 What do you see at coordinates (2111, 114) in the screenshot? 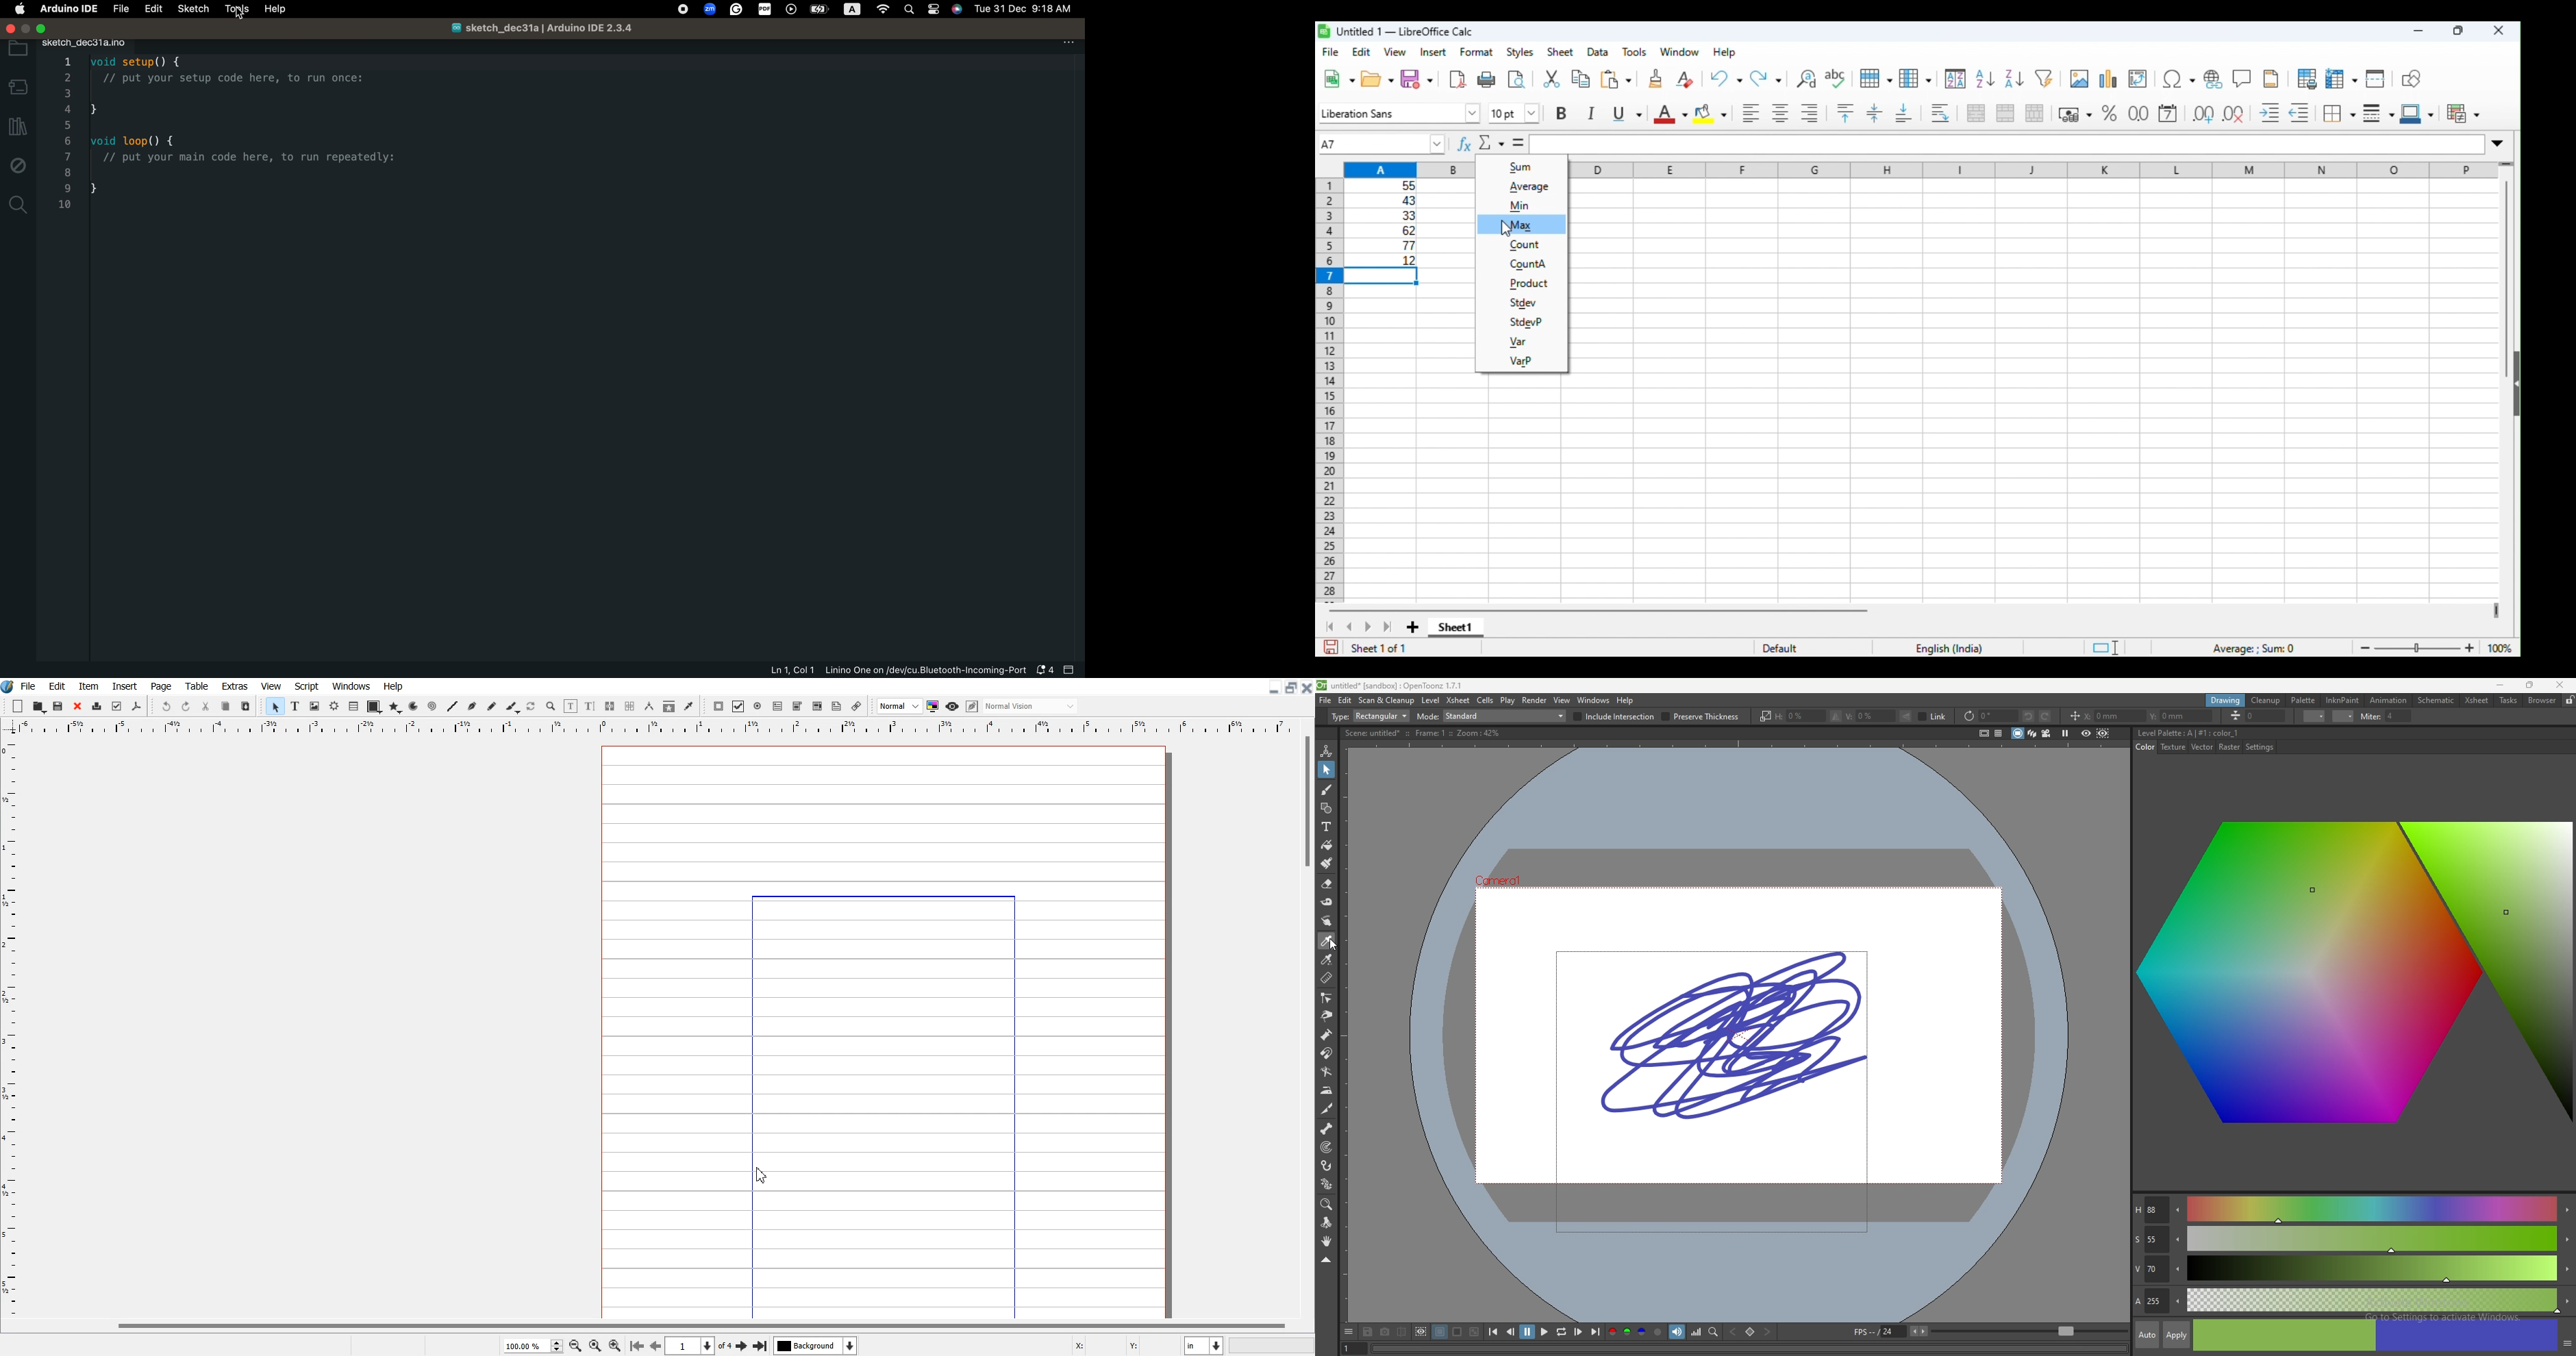
I see `format as percentage` at bounding box center [2111, 114].